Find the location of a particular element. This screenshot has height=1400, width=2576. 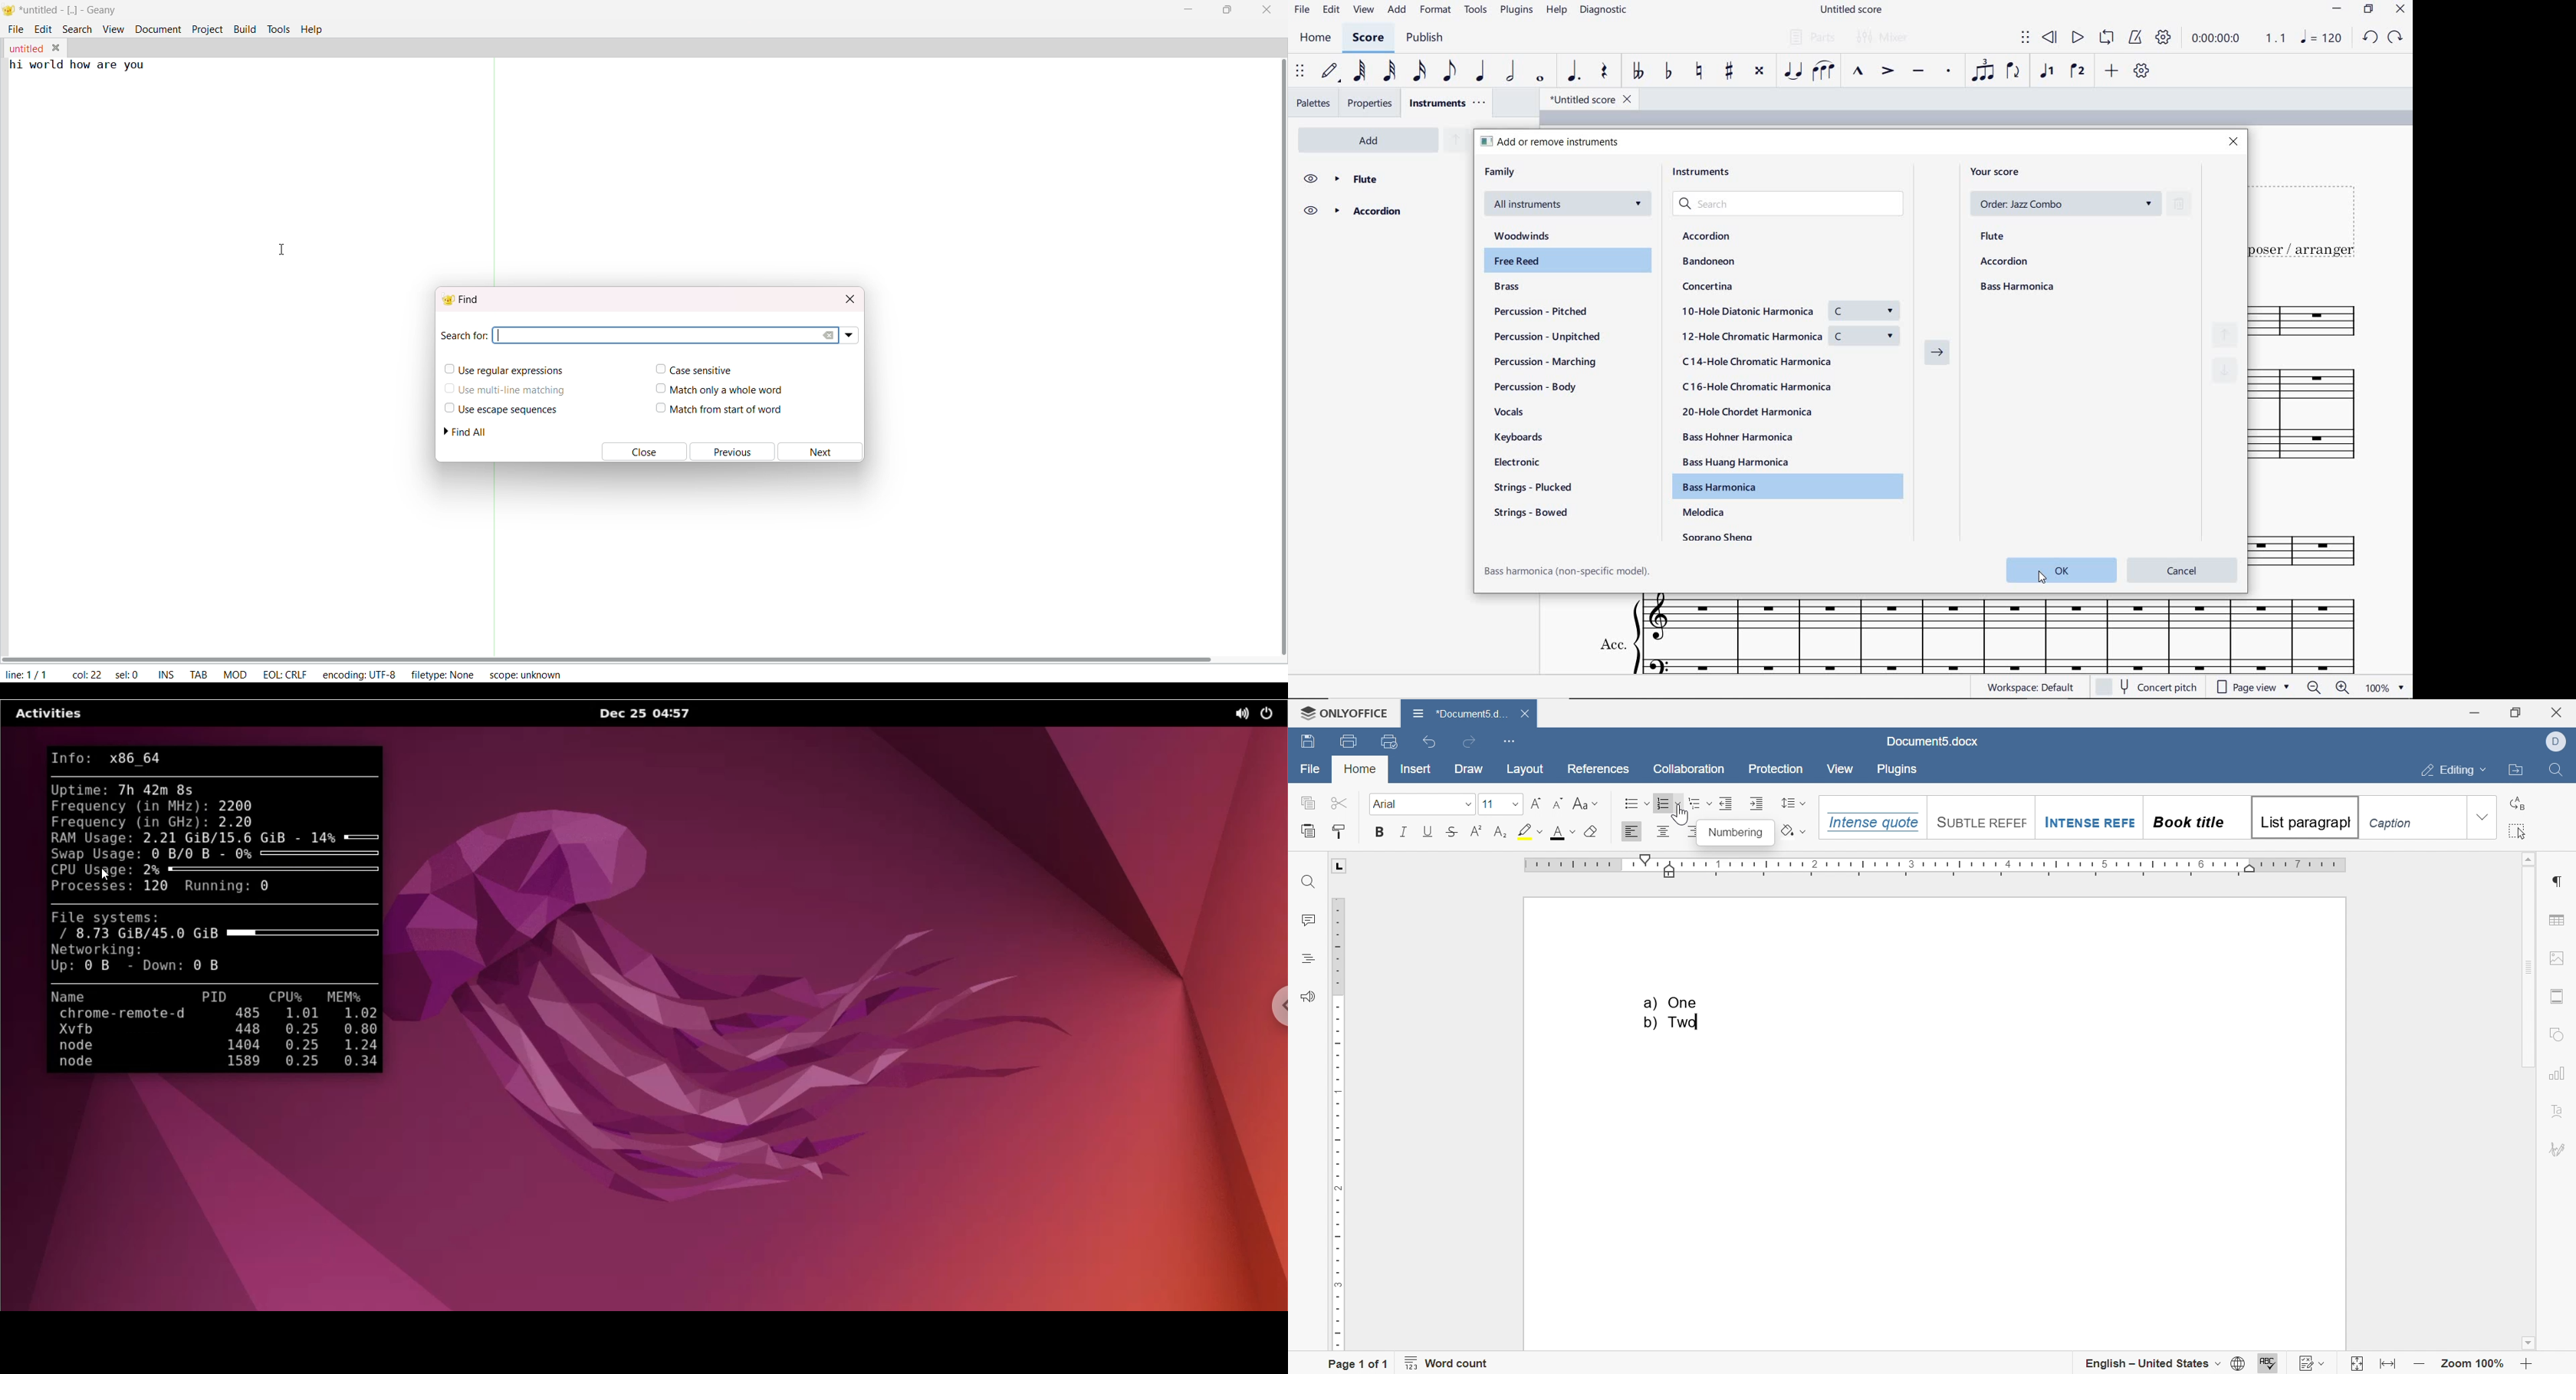

zoom in is located at coordinates (2527, 1365).